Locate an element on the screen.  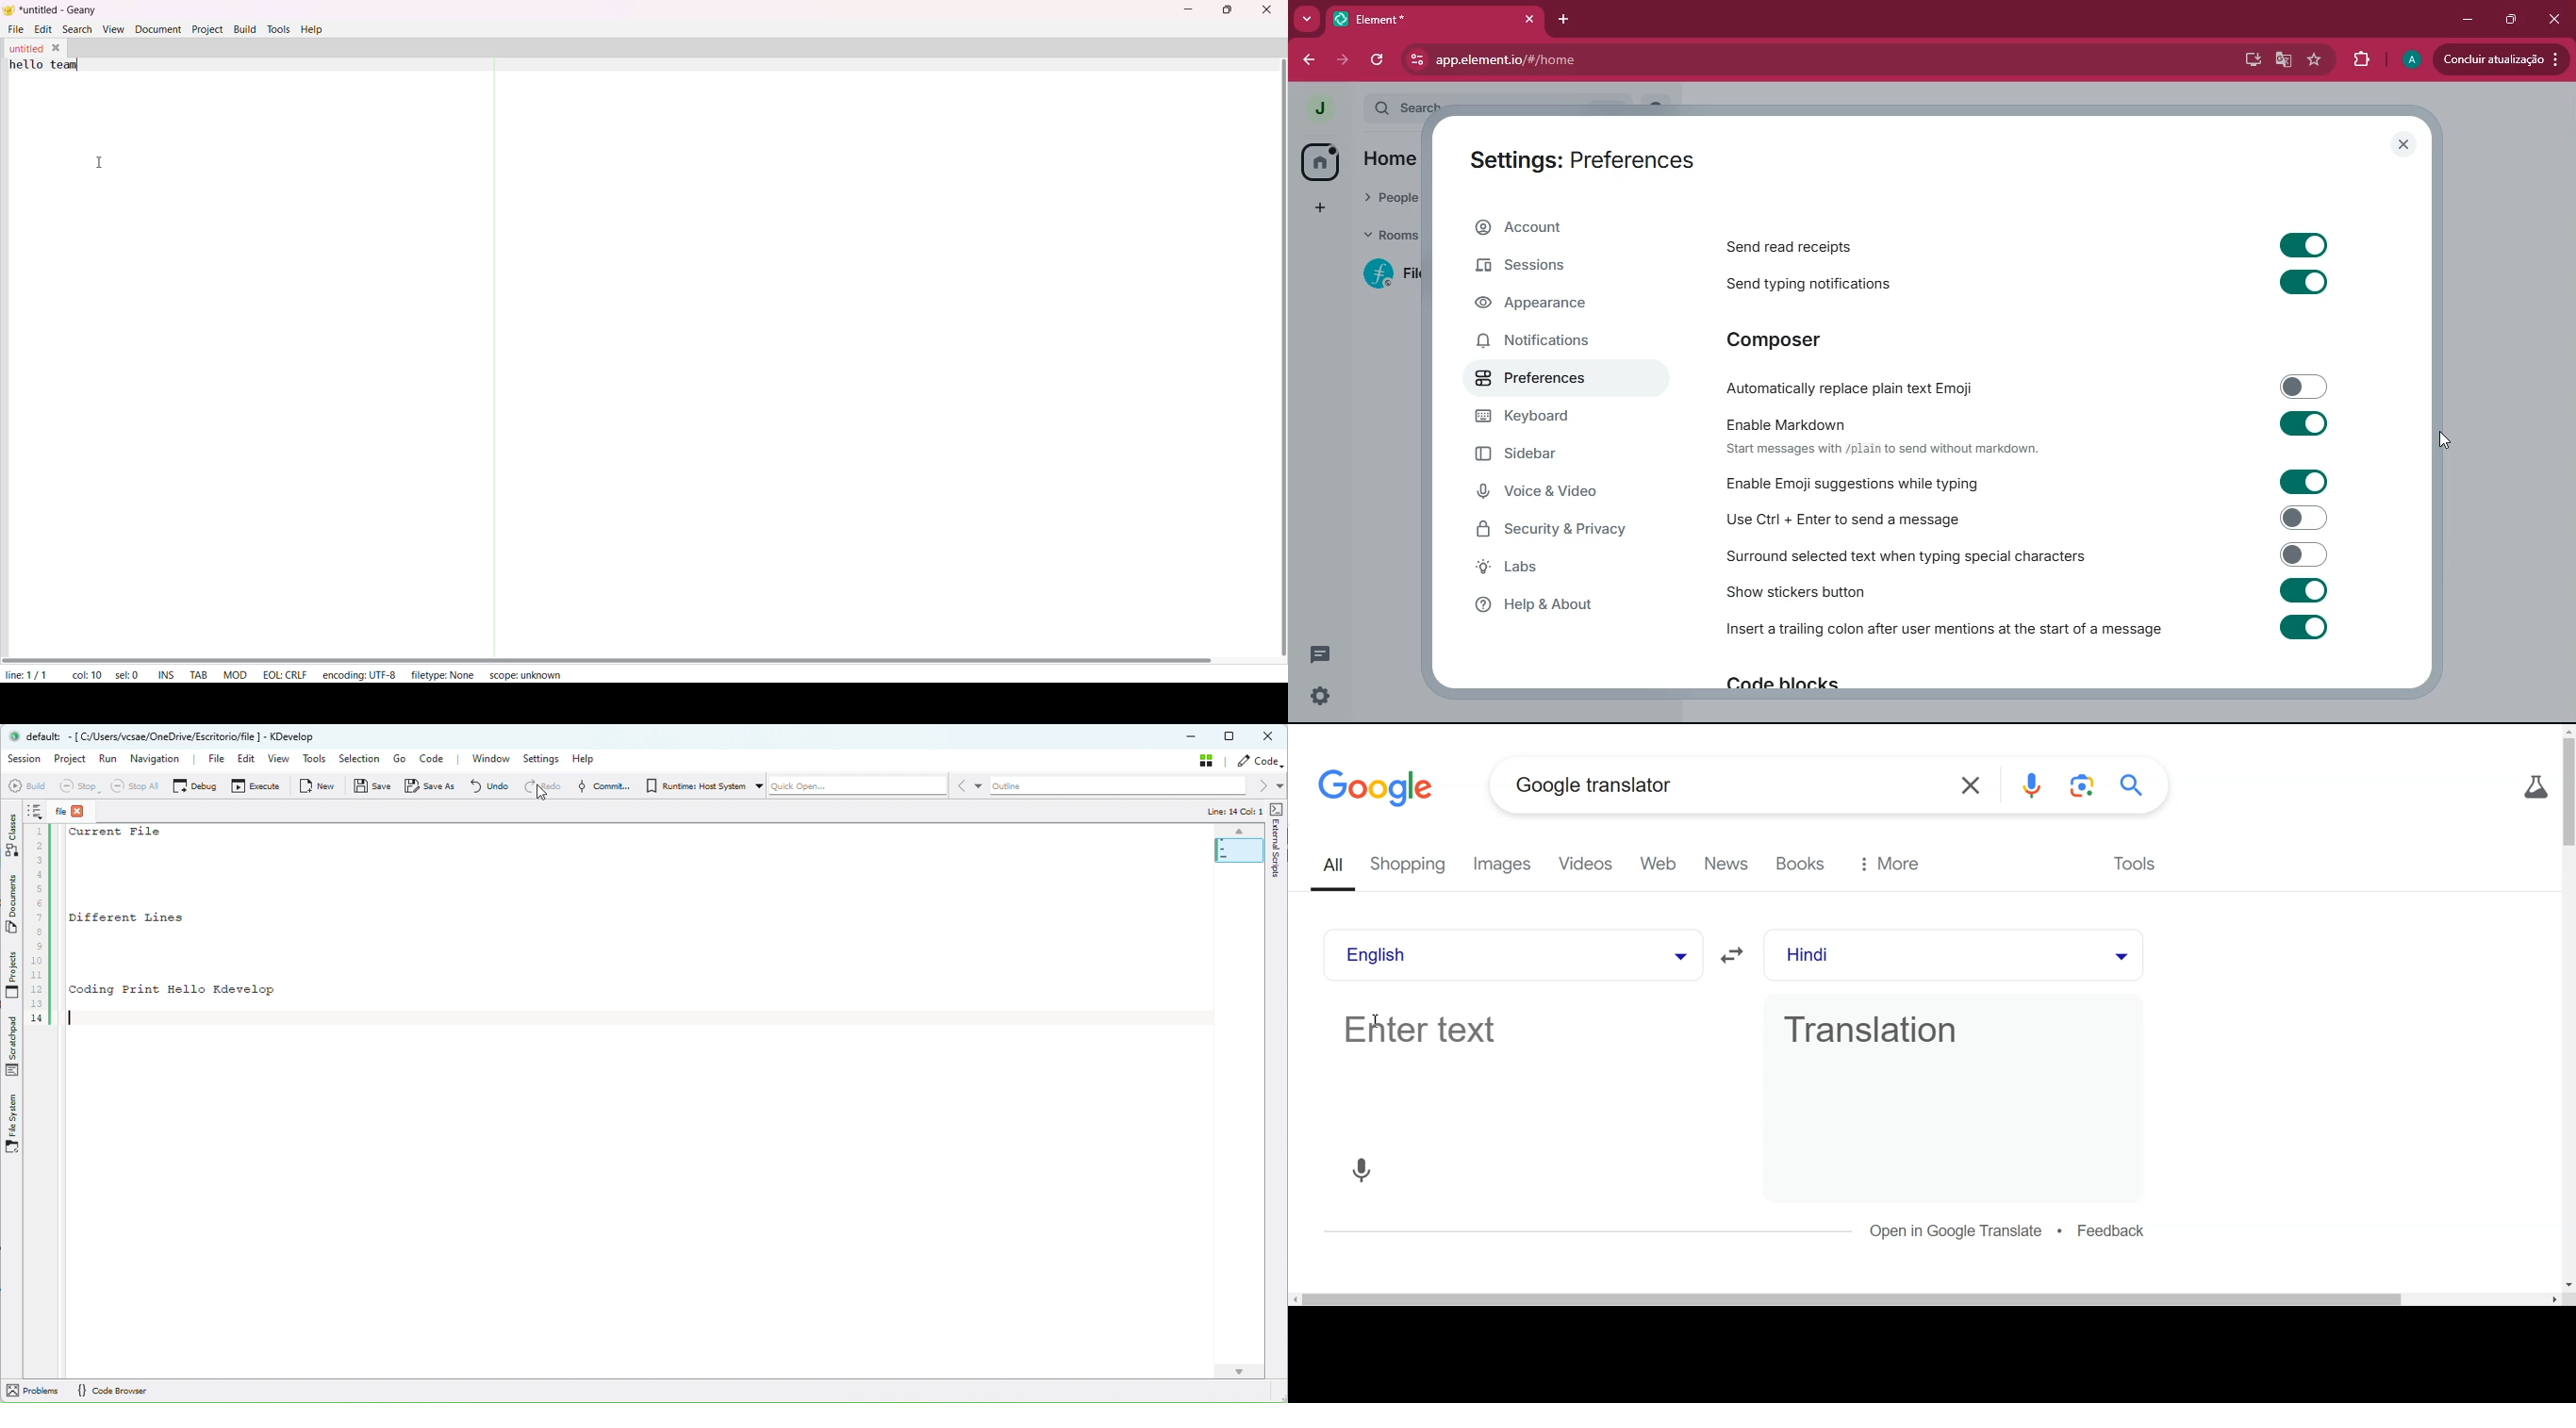
minimize is located at coordinates (2466, 18).